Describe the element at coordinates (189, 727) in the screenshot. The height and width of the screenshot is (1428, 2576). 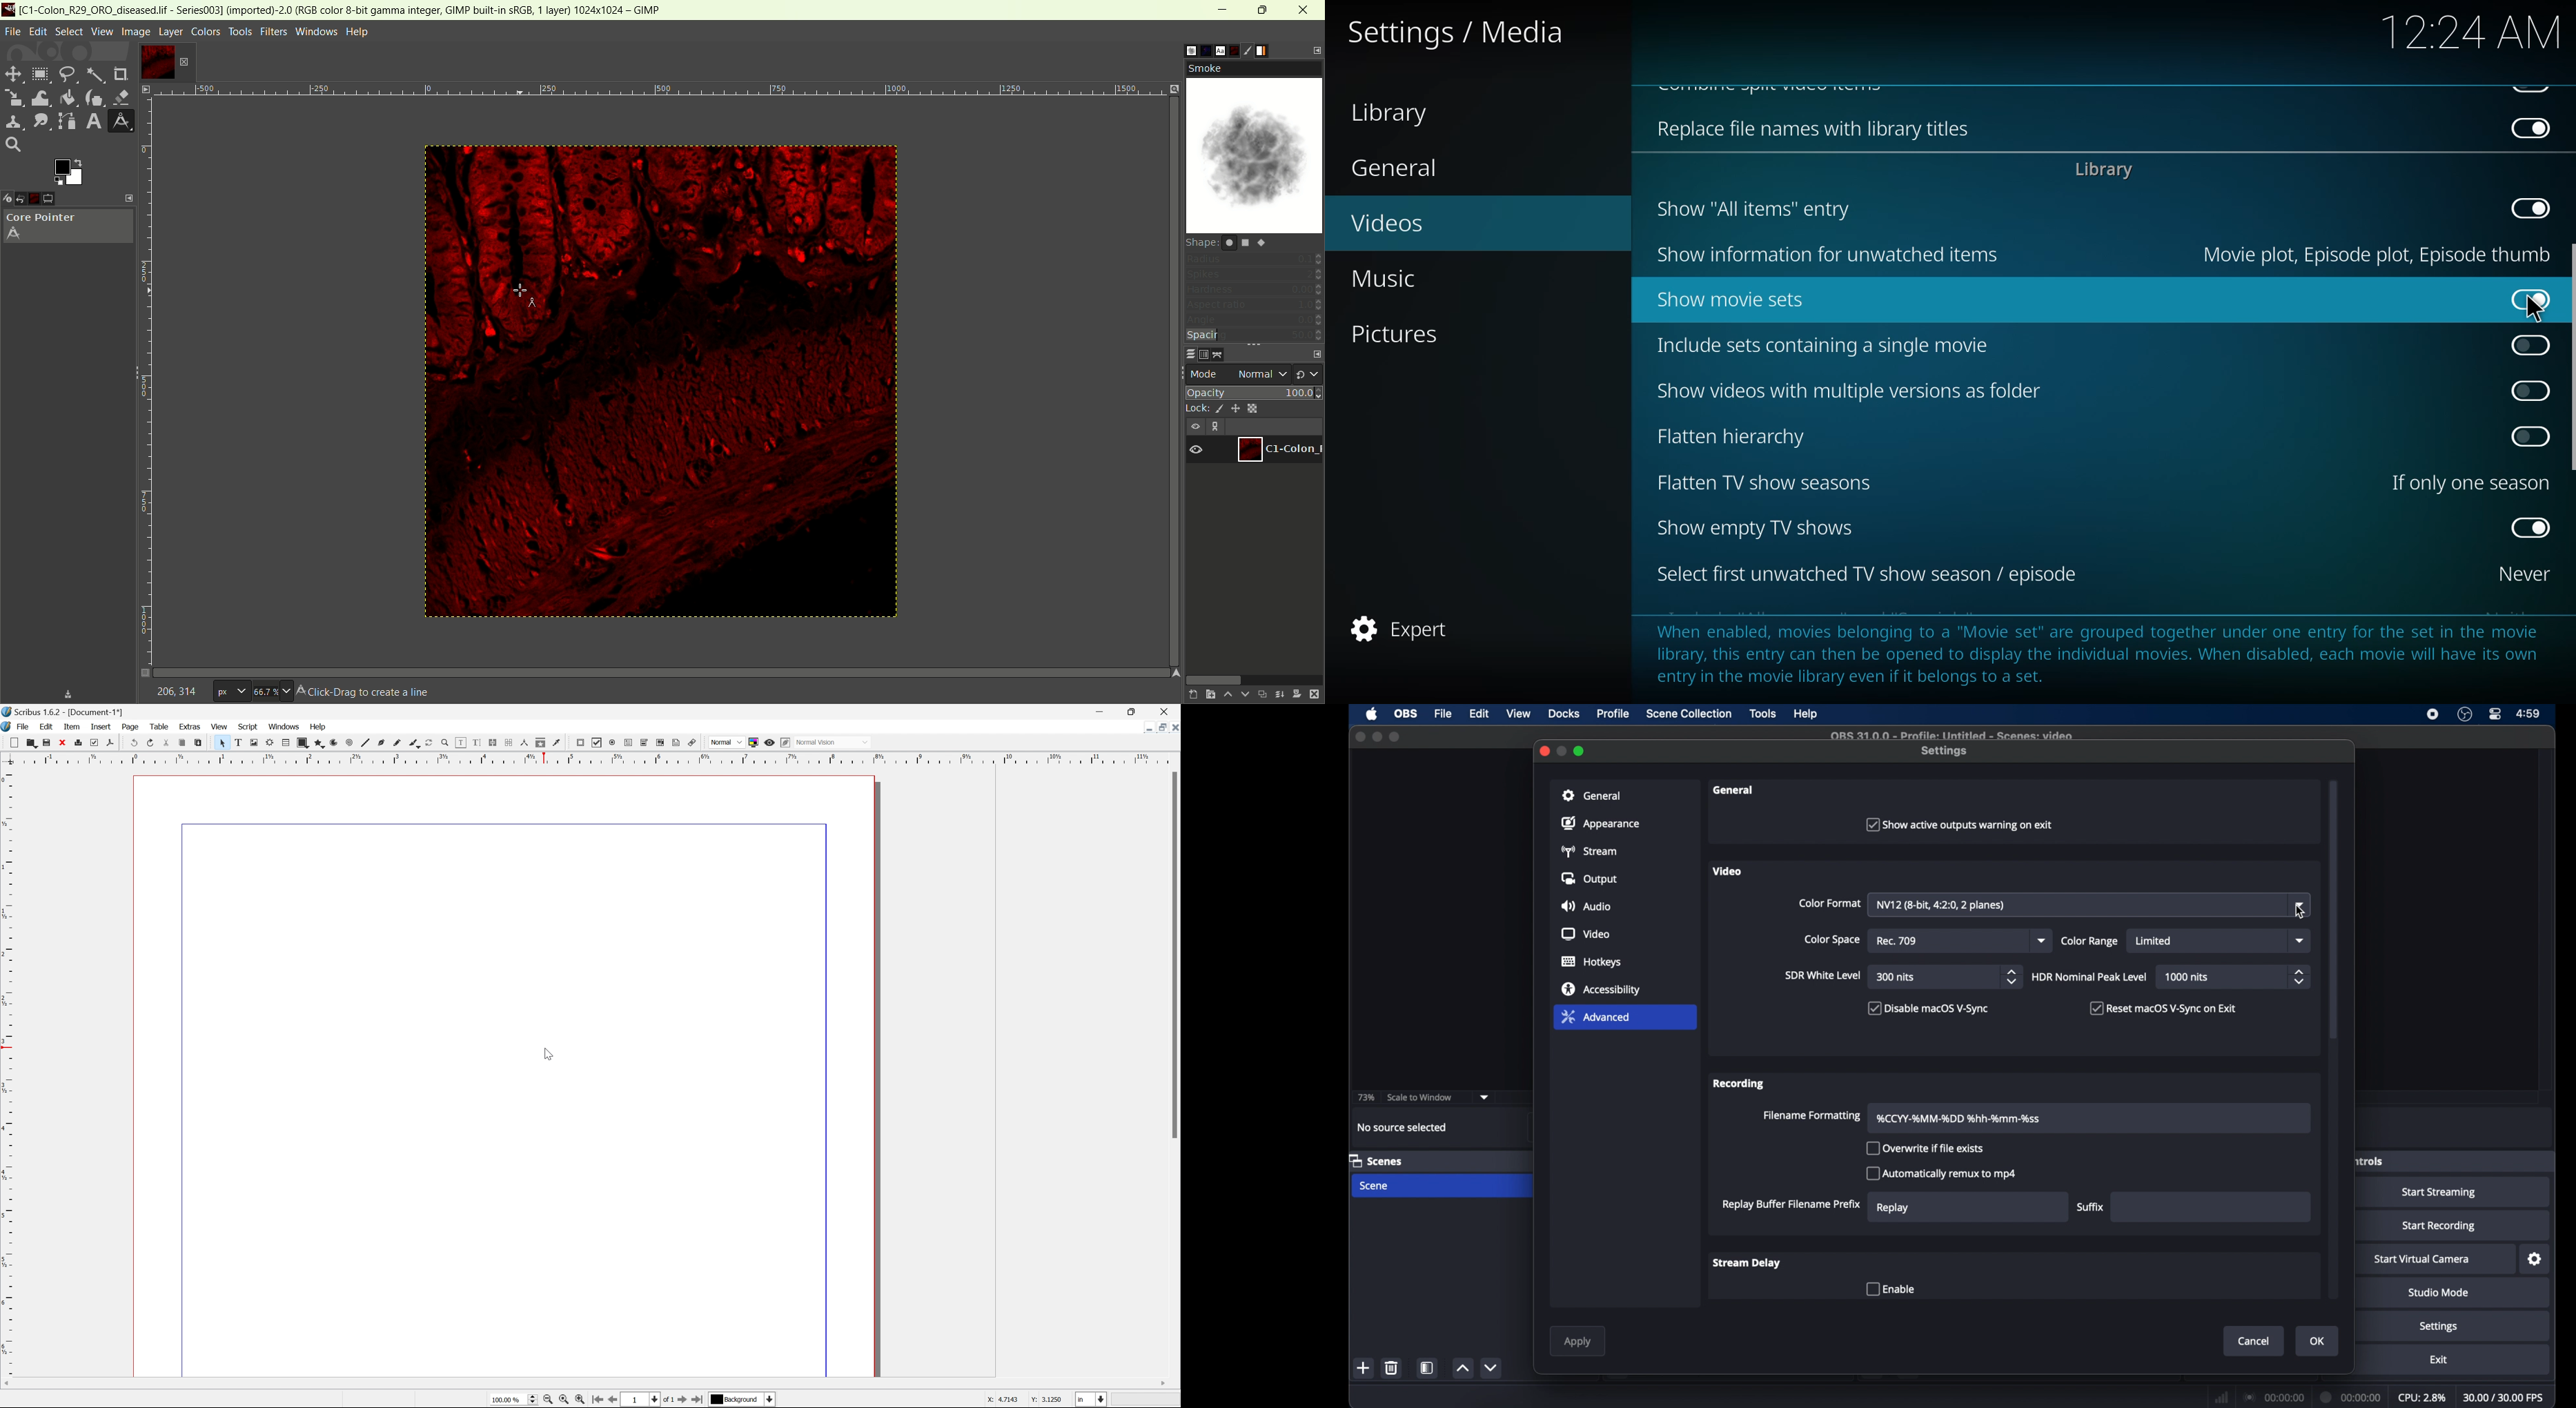
I see `extras` at that location.